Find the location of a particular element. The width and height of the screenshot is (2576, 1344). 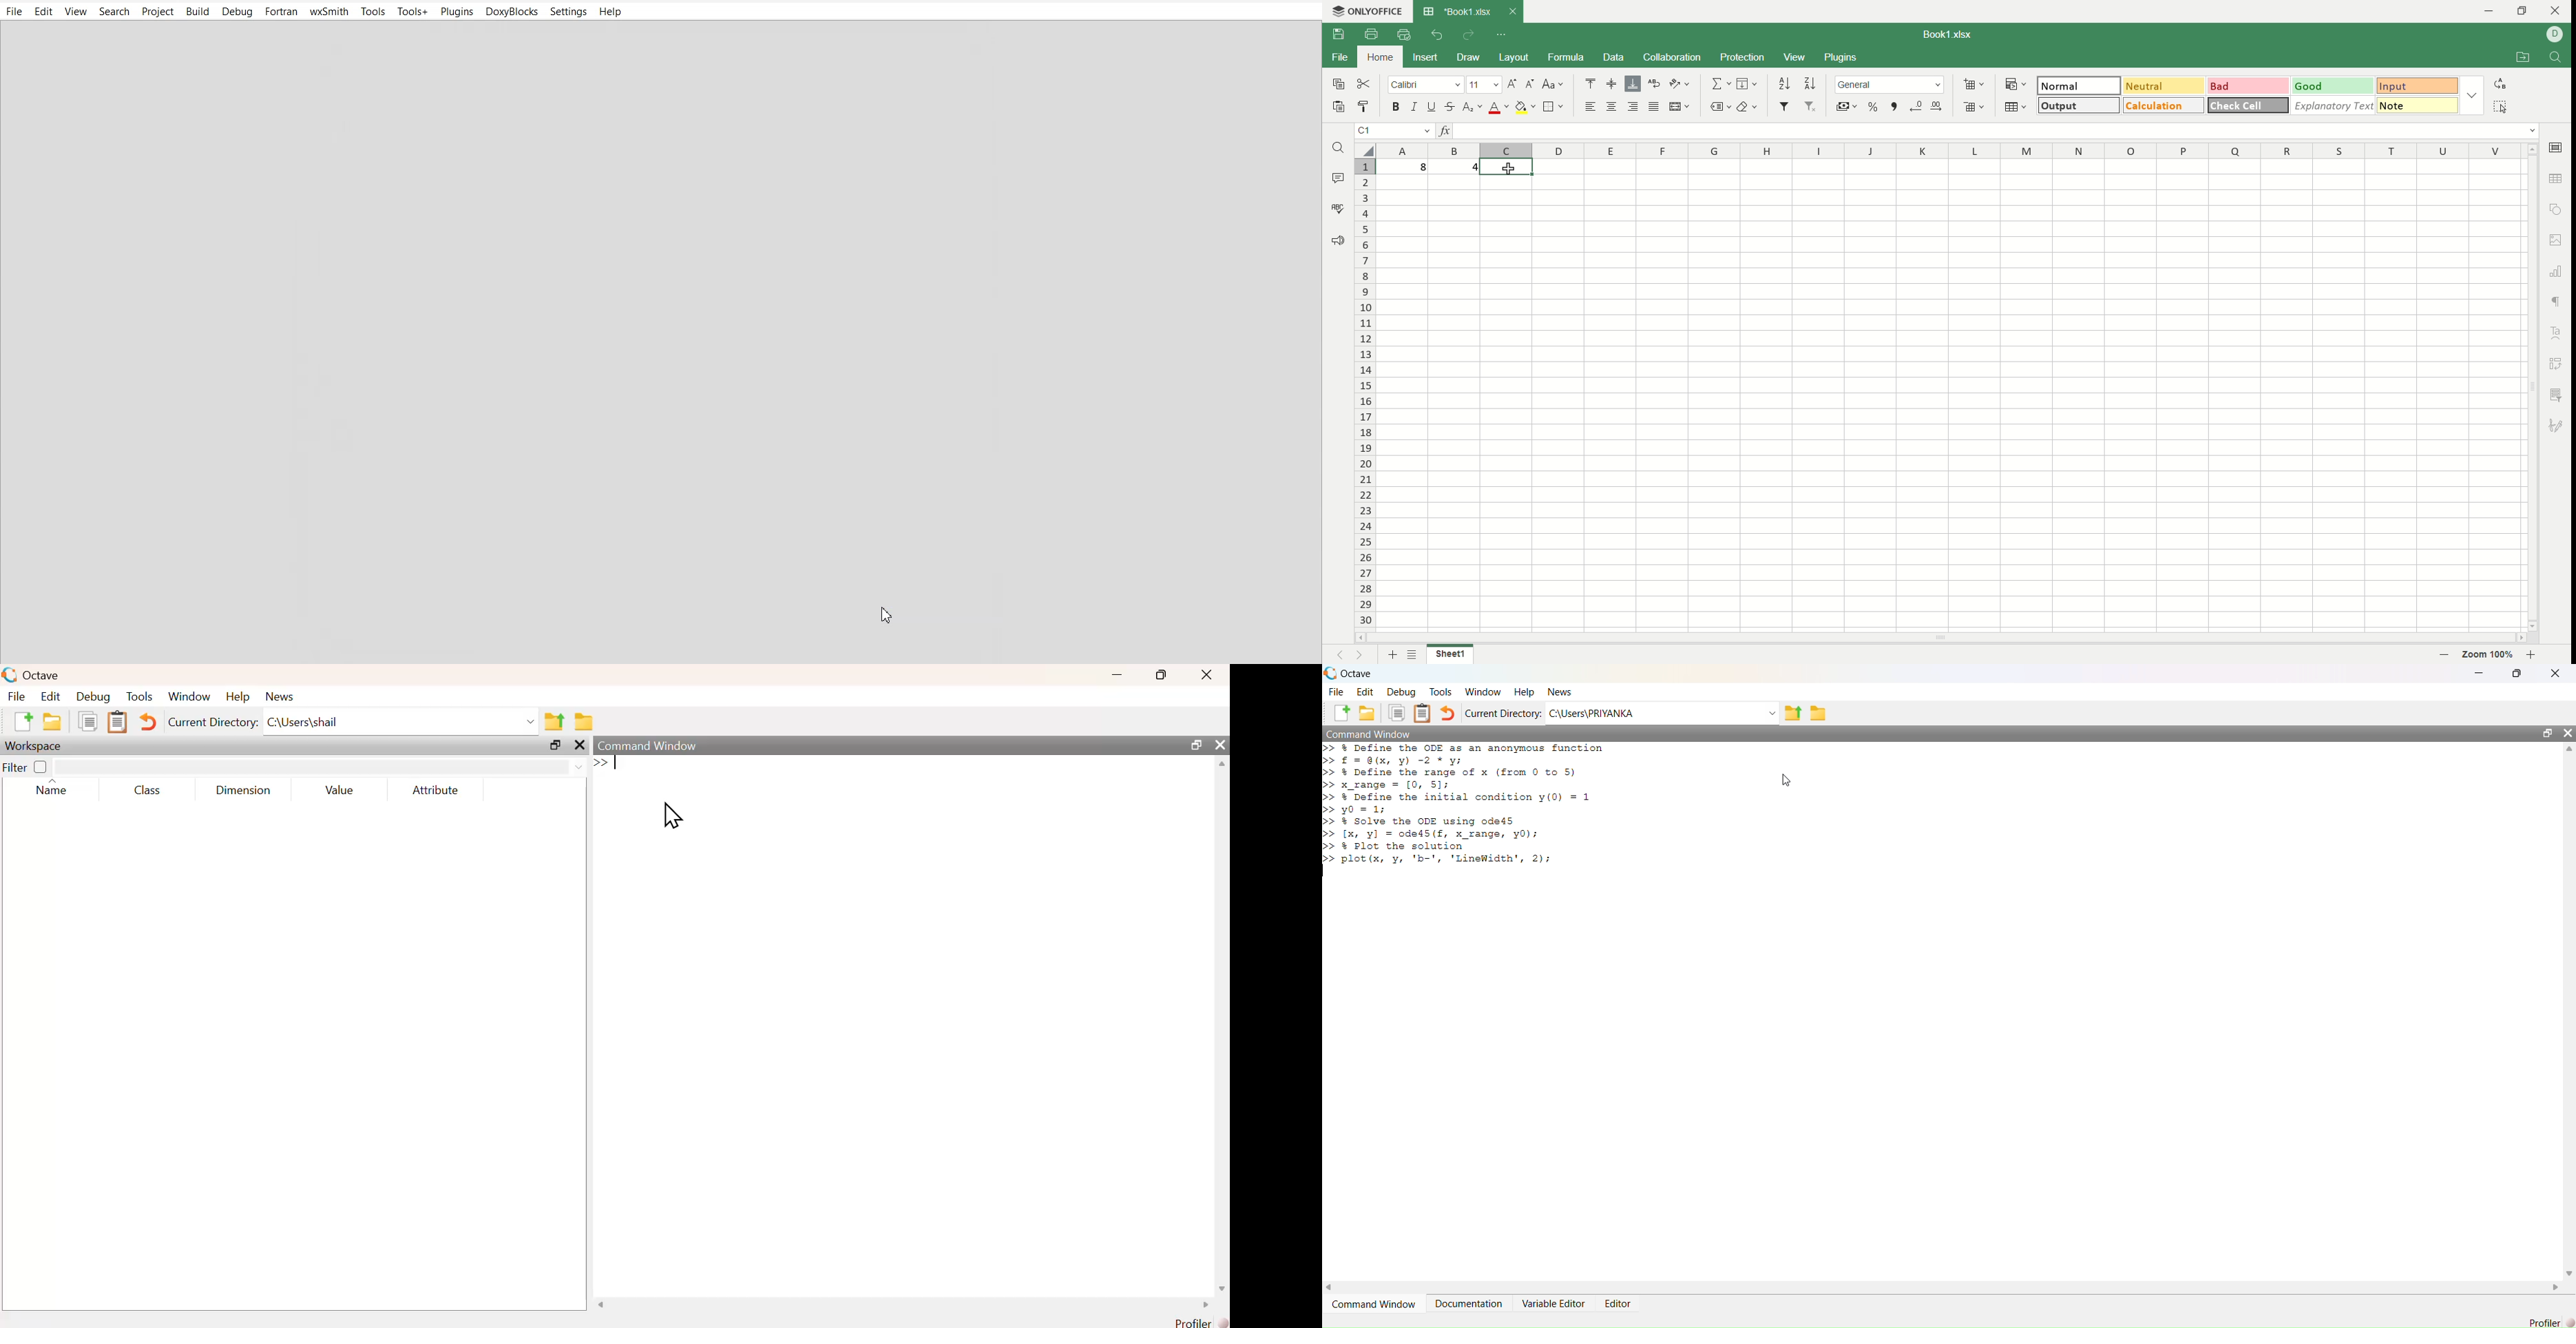

sort ascending is located at coordinates (1785, 83).